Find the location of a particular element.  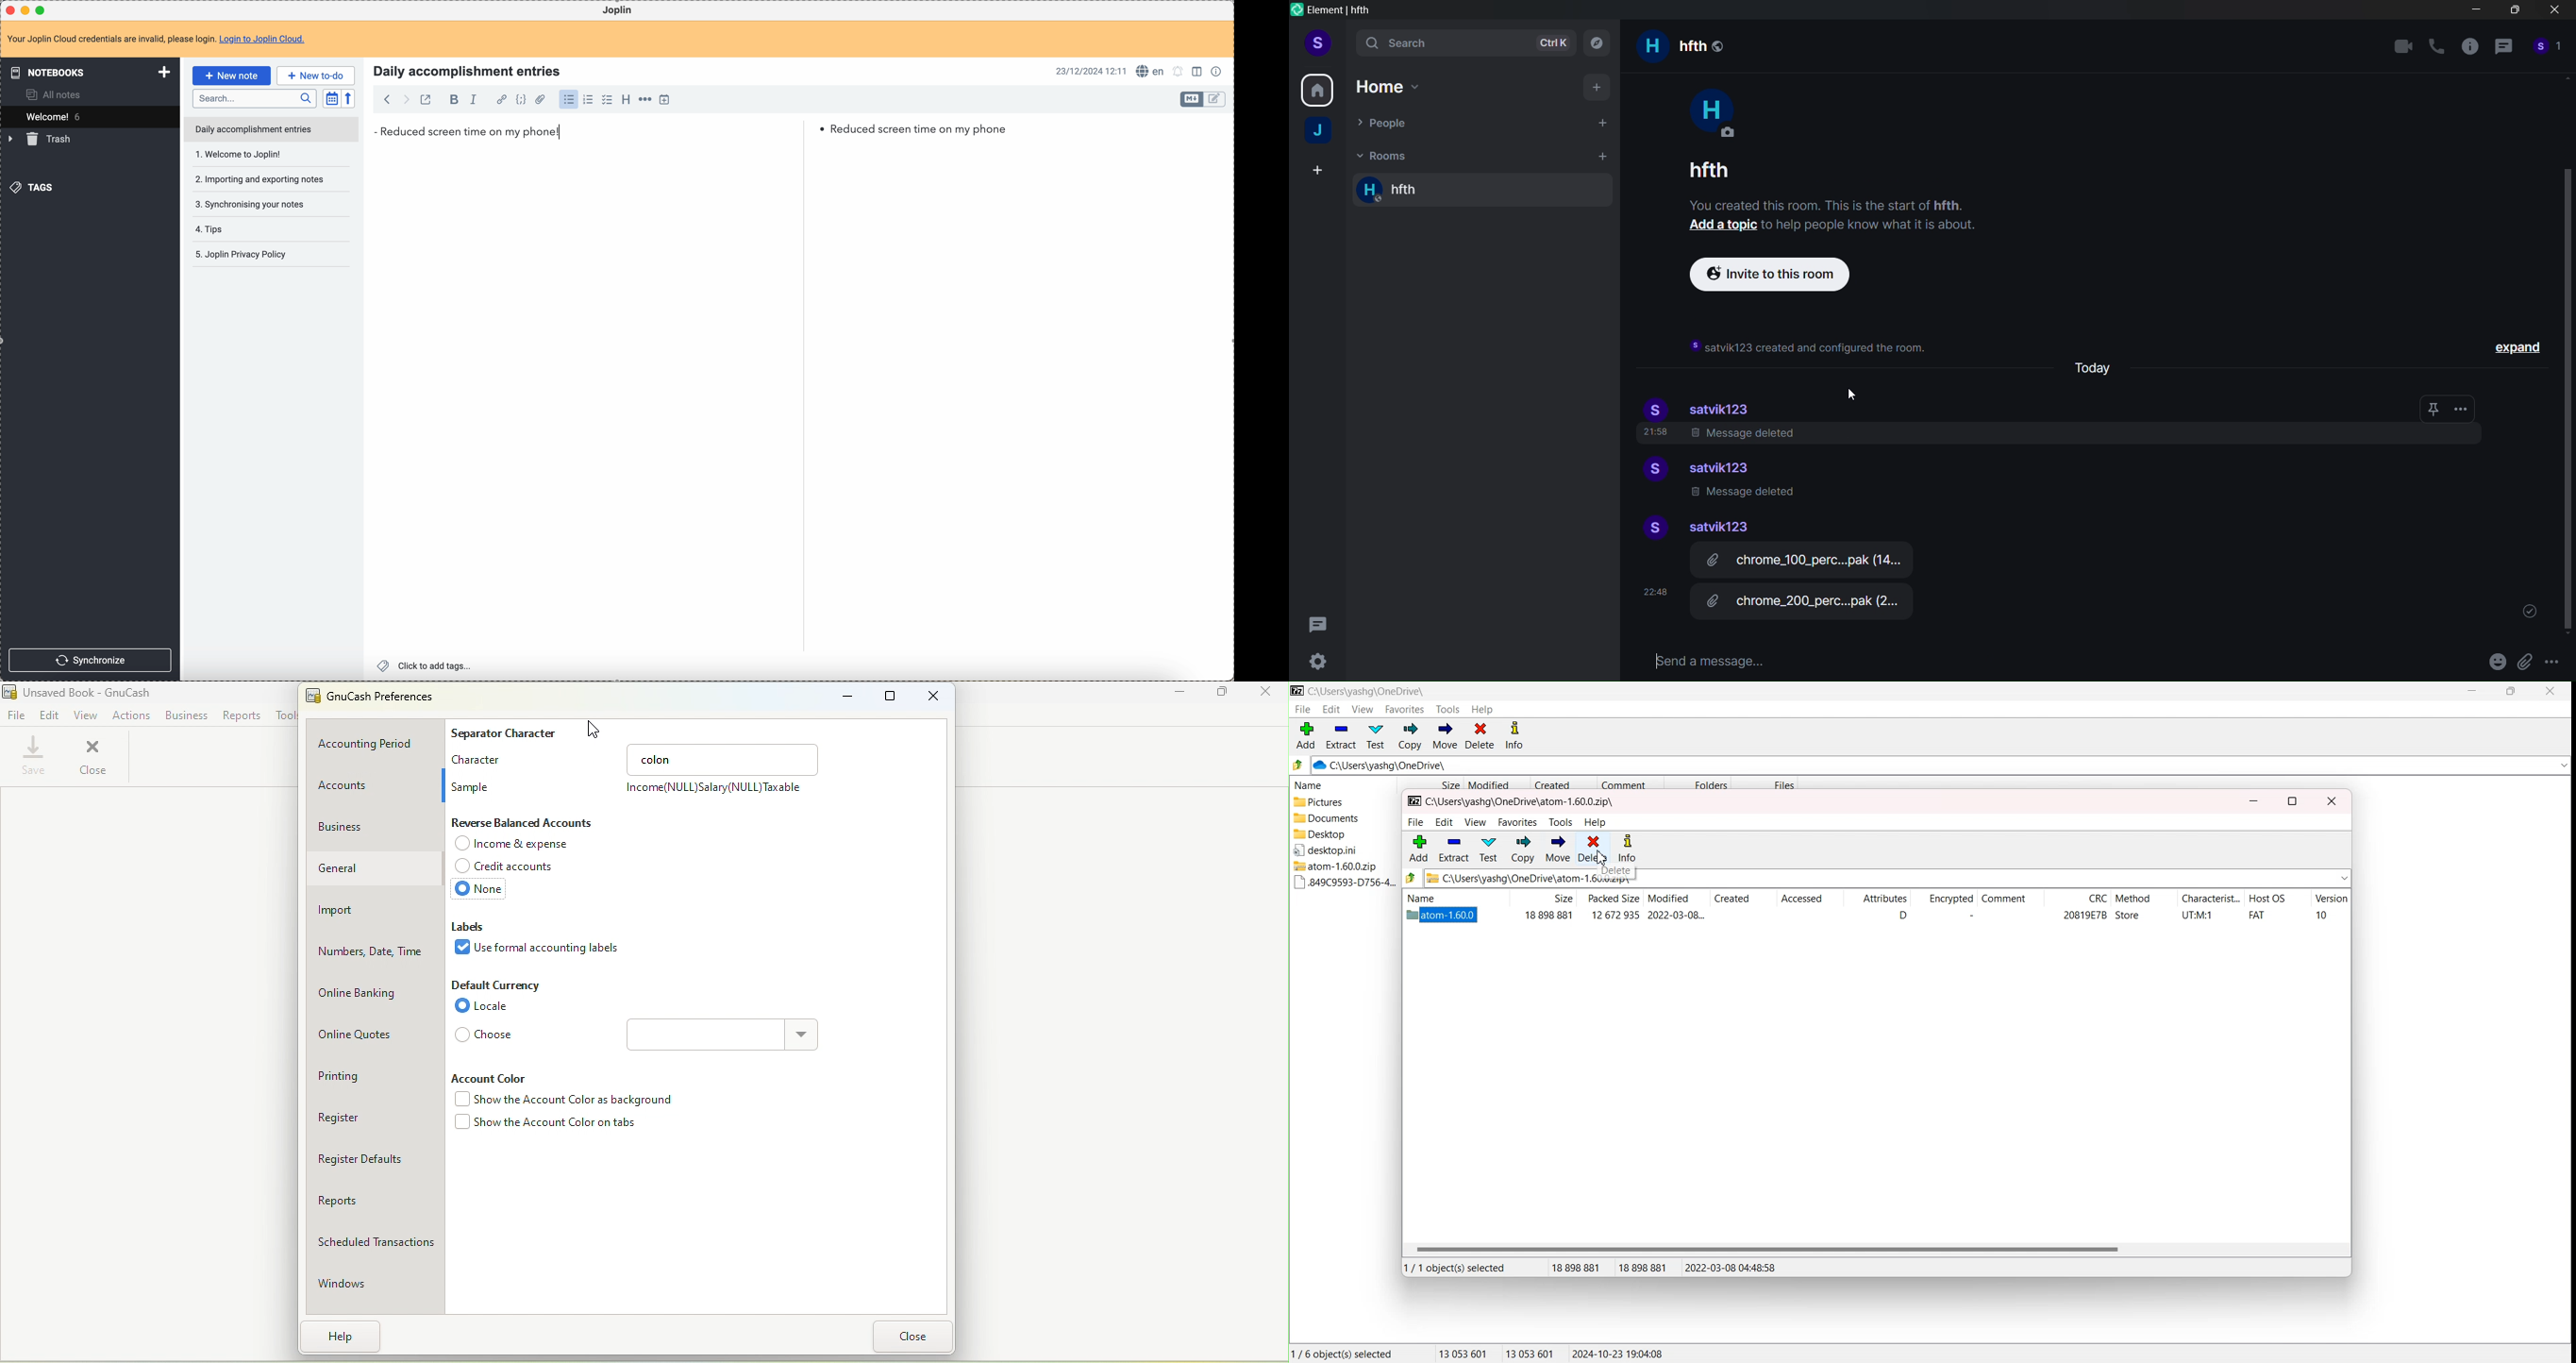

Modified date is located at coordinates (1496, 784).